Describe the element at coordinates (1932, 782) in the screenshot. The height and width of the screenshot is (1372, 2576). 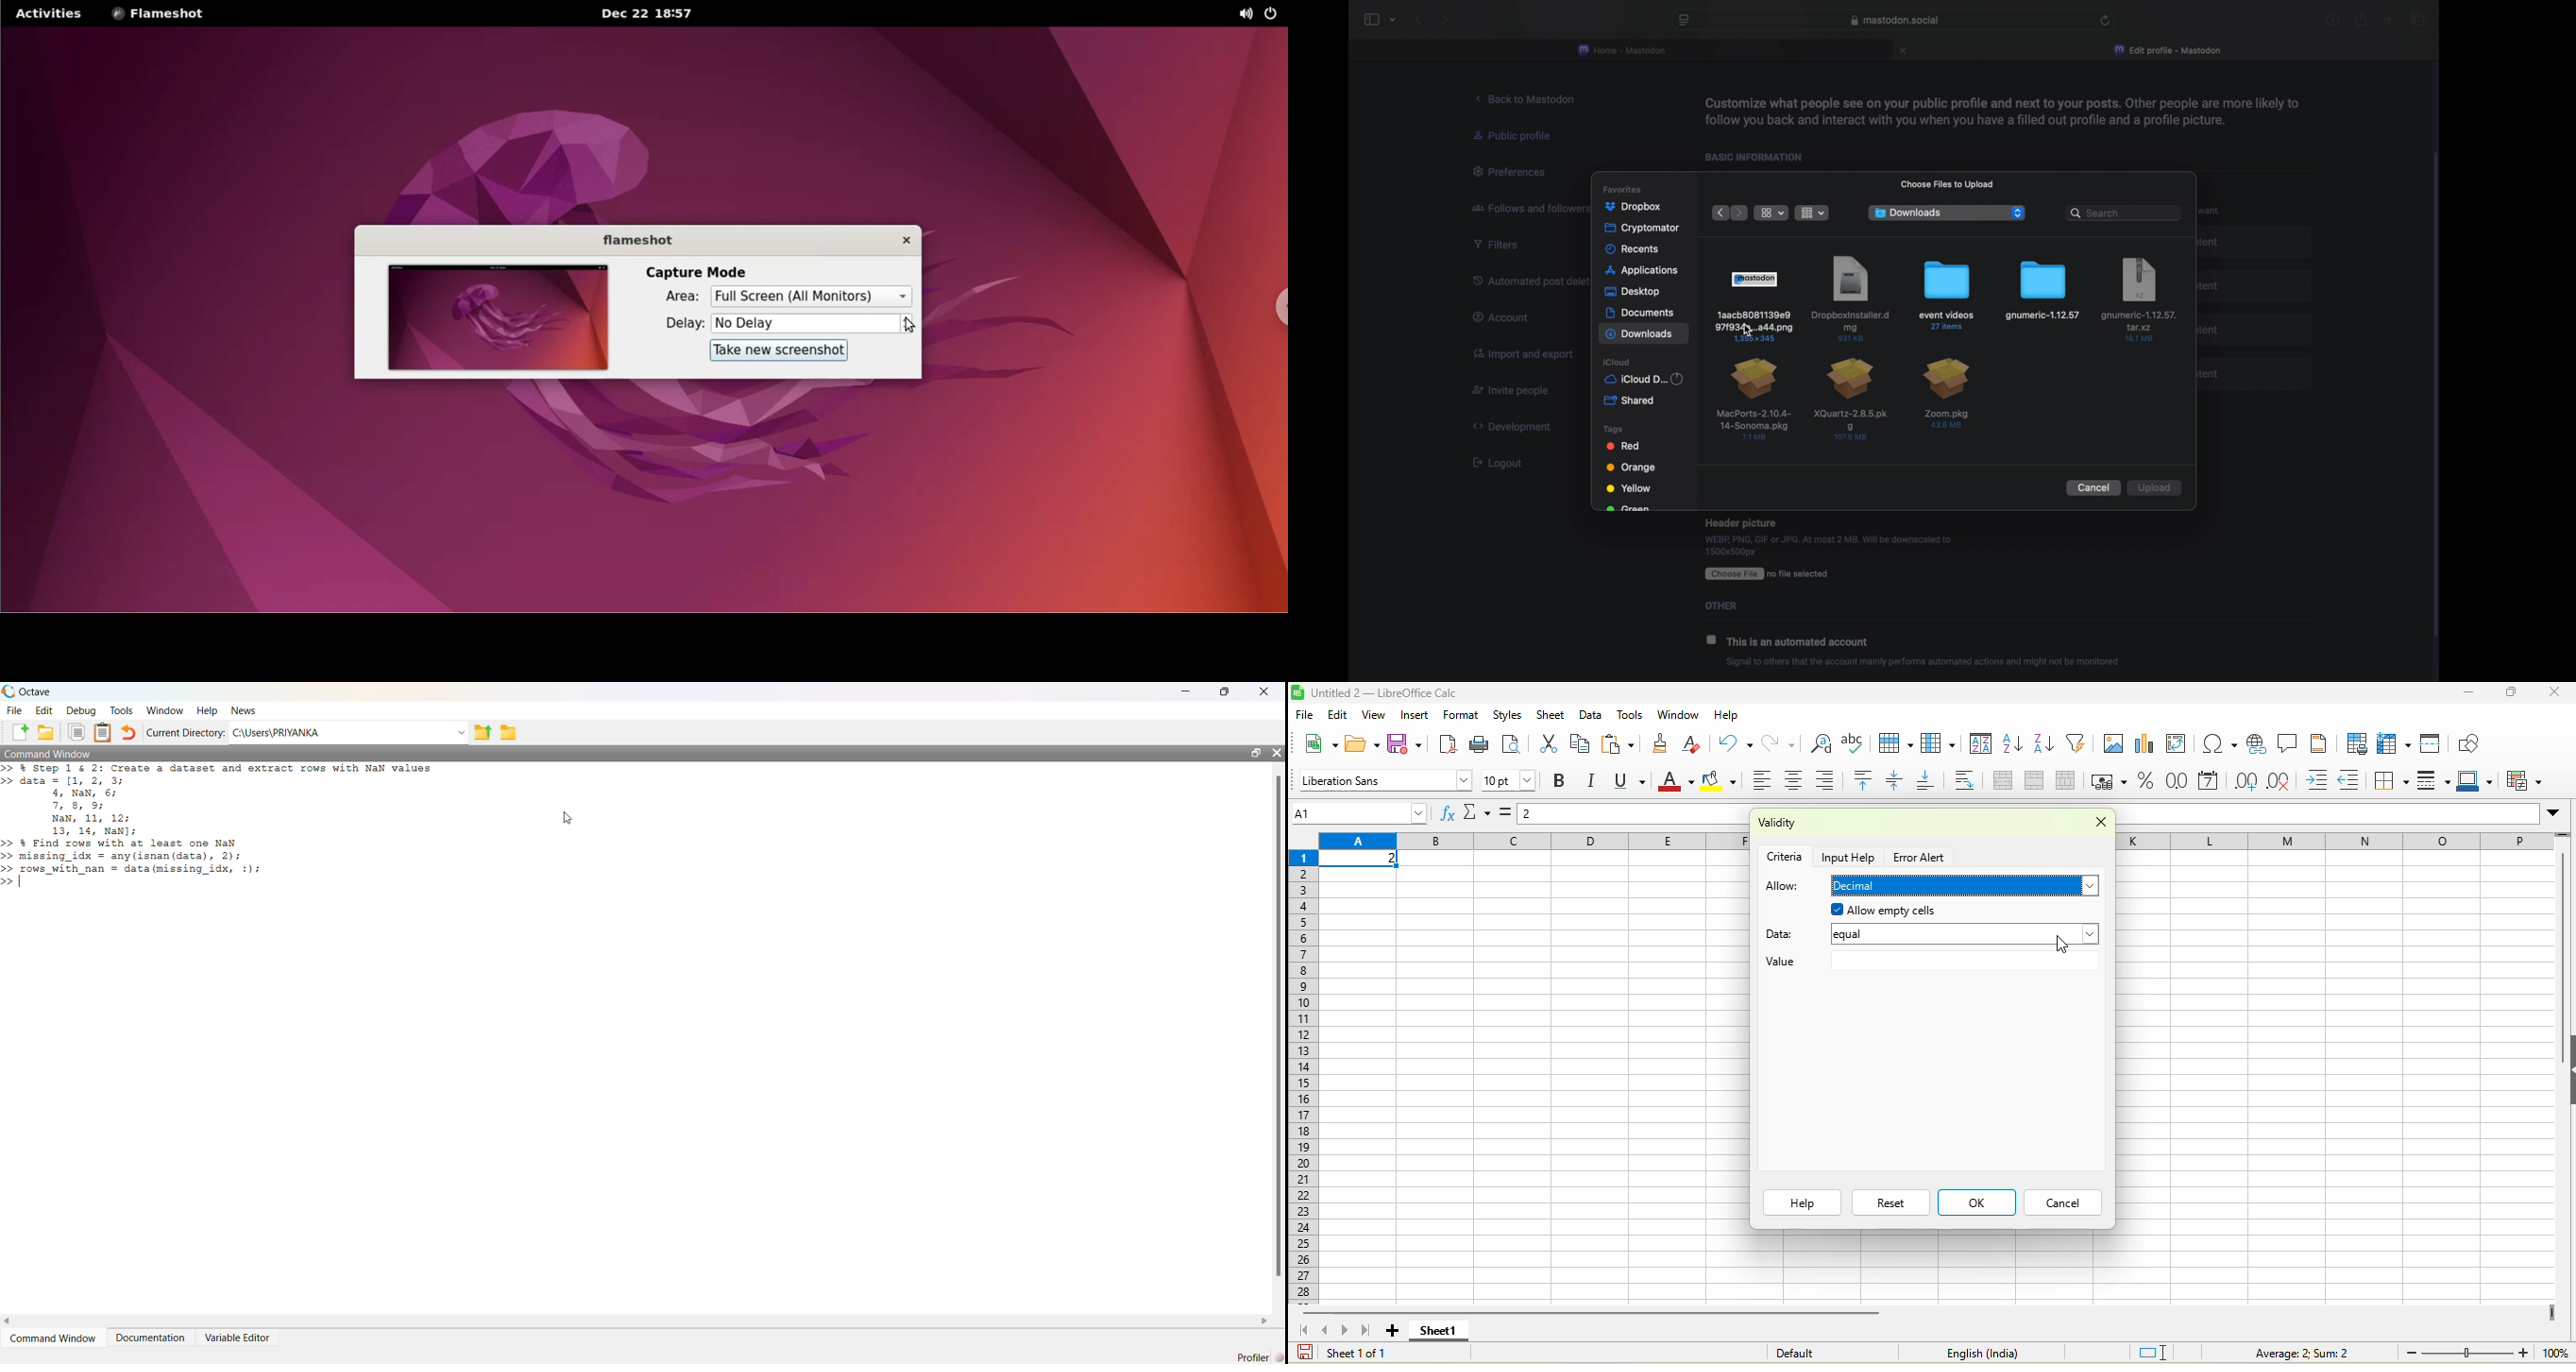
I see `align bottom` at that location.